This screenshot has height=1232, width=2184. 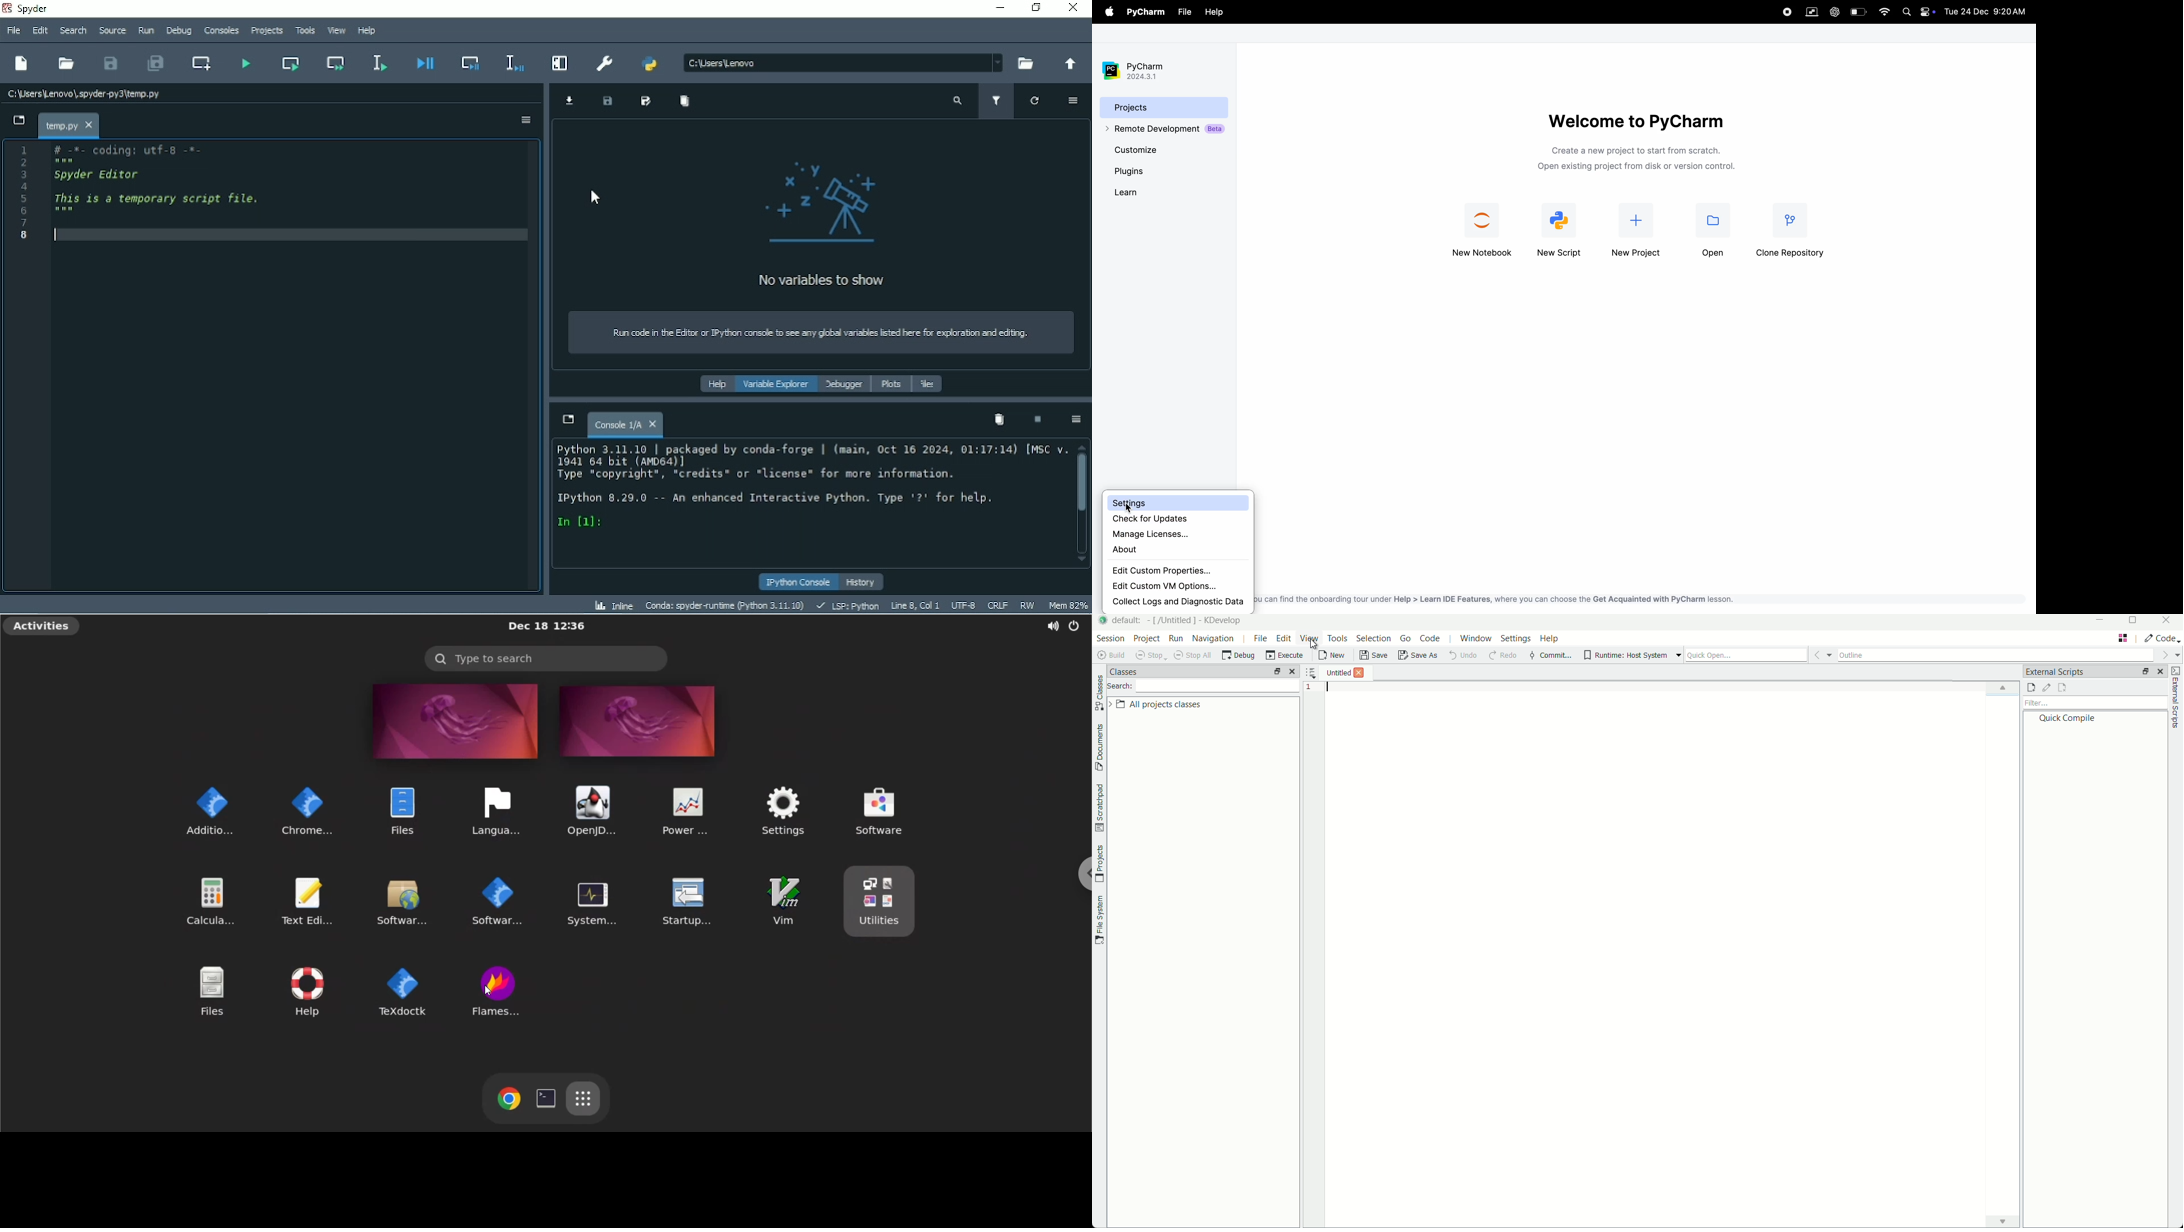 What do you see at coordinates (1074, 8) in the screenshot?
I see `Close` at bounding box center [1074, 8].